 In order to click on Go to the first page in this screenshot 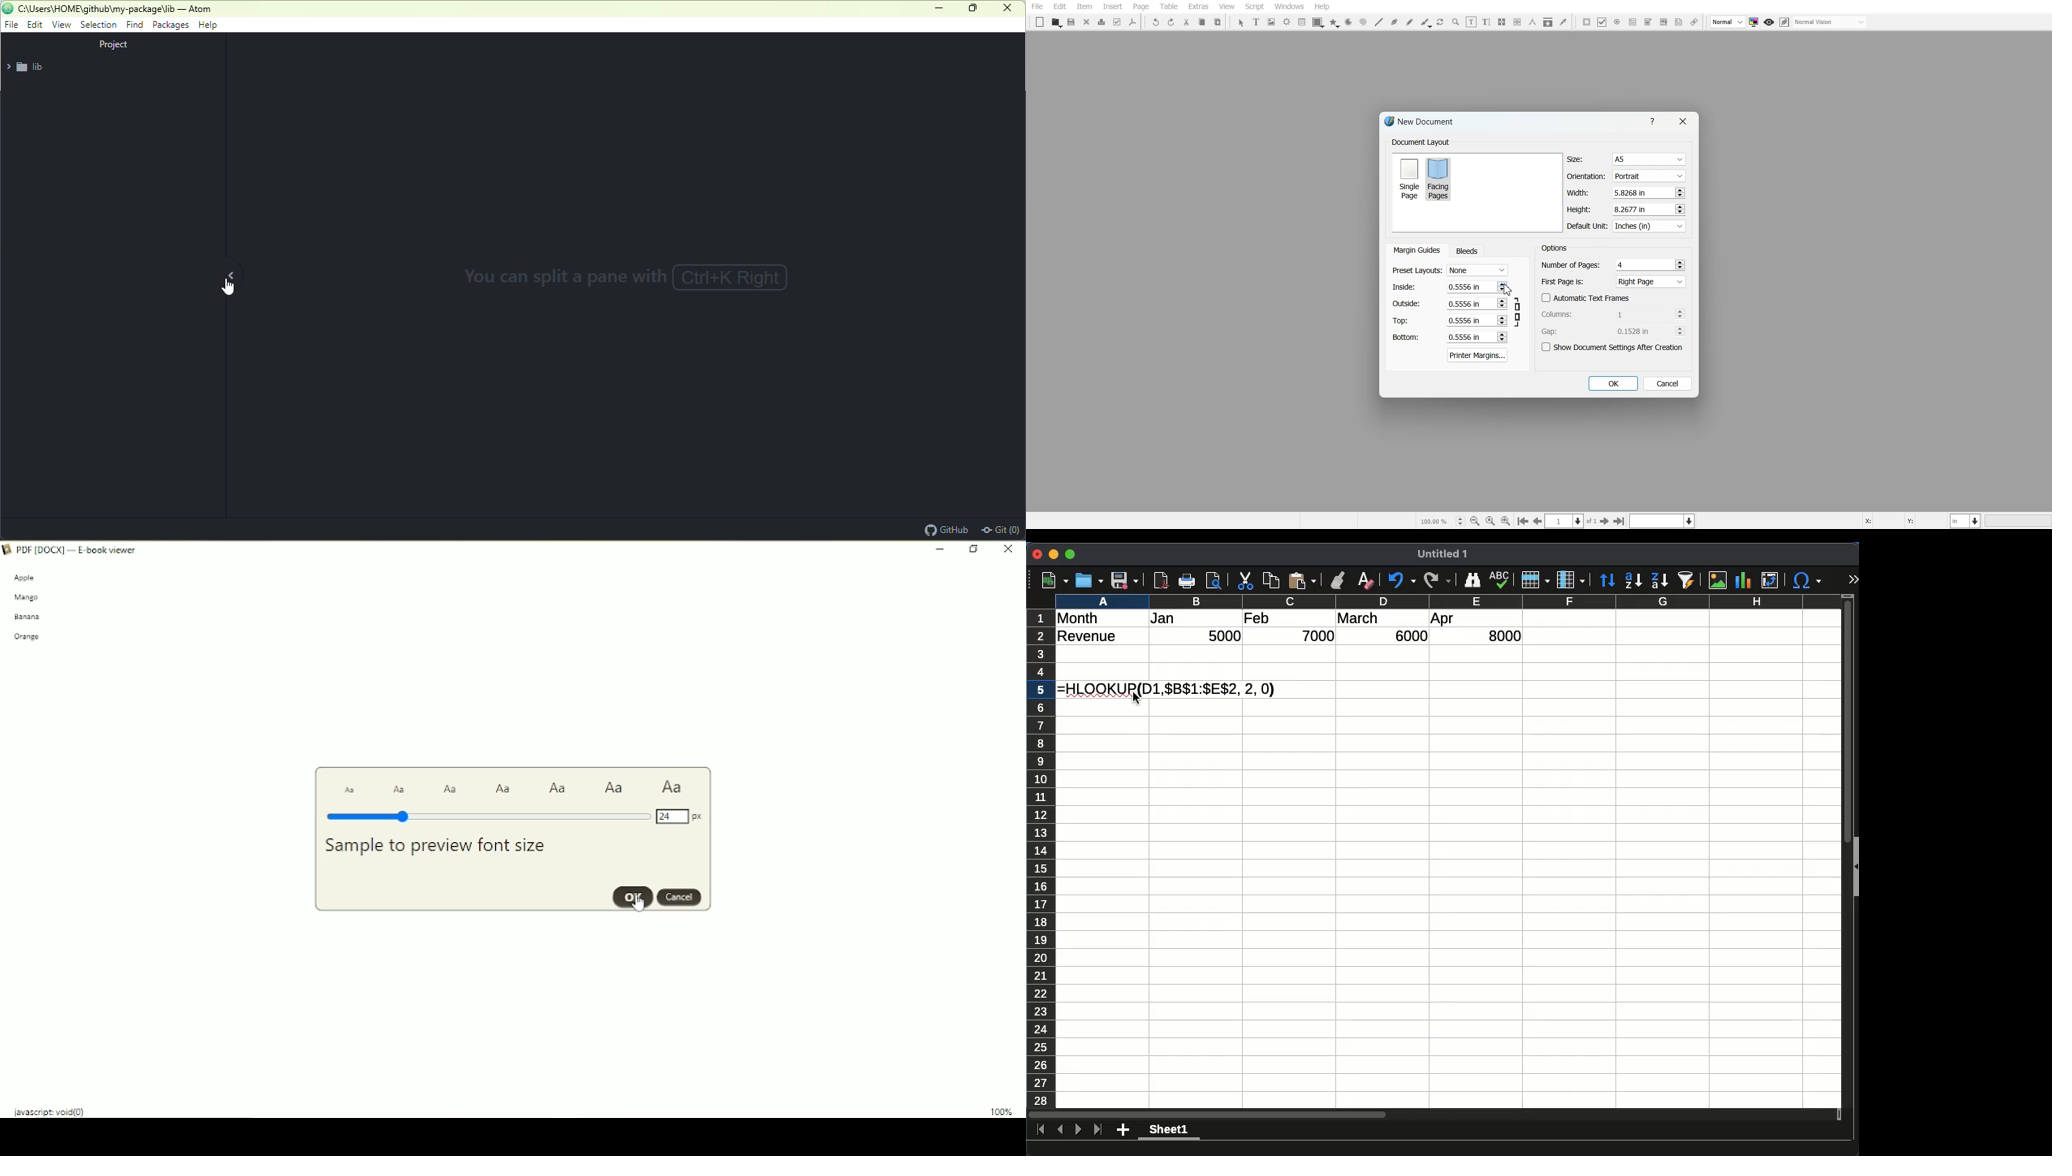, I will do `click(1620, 521)`.